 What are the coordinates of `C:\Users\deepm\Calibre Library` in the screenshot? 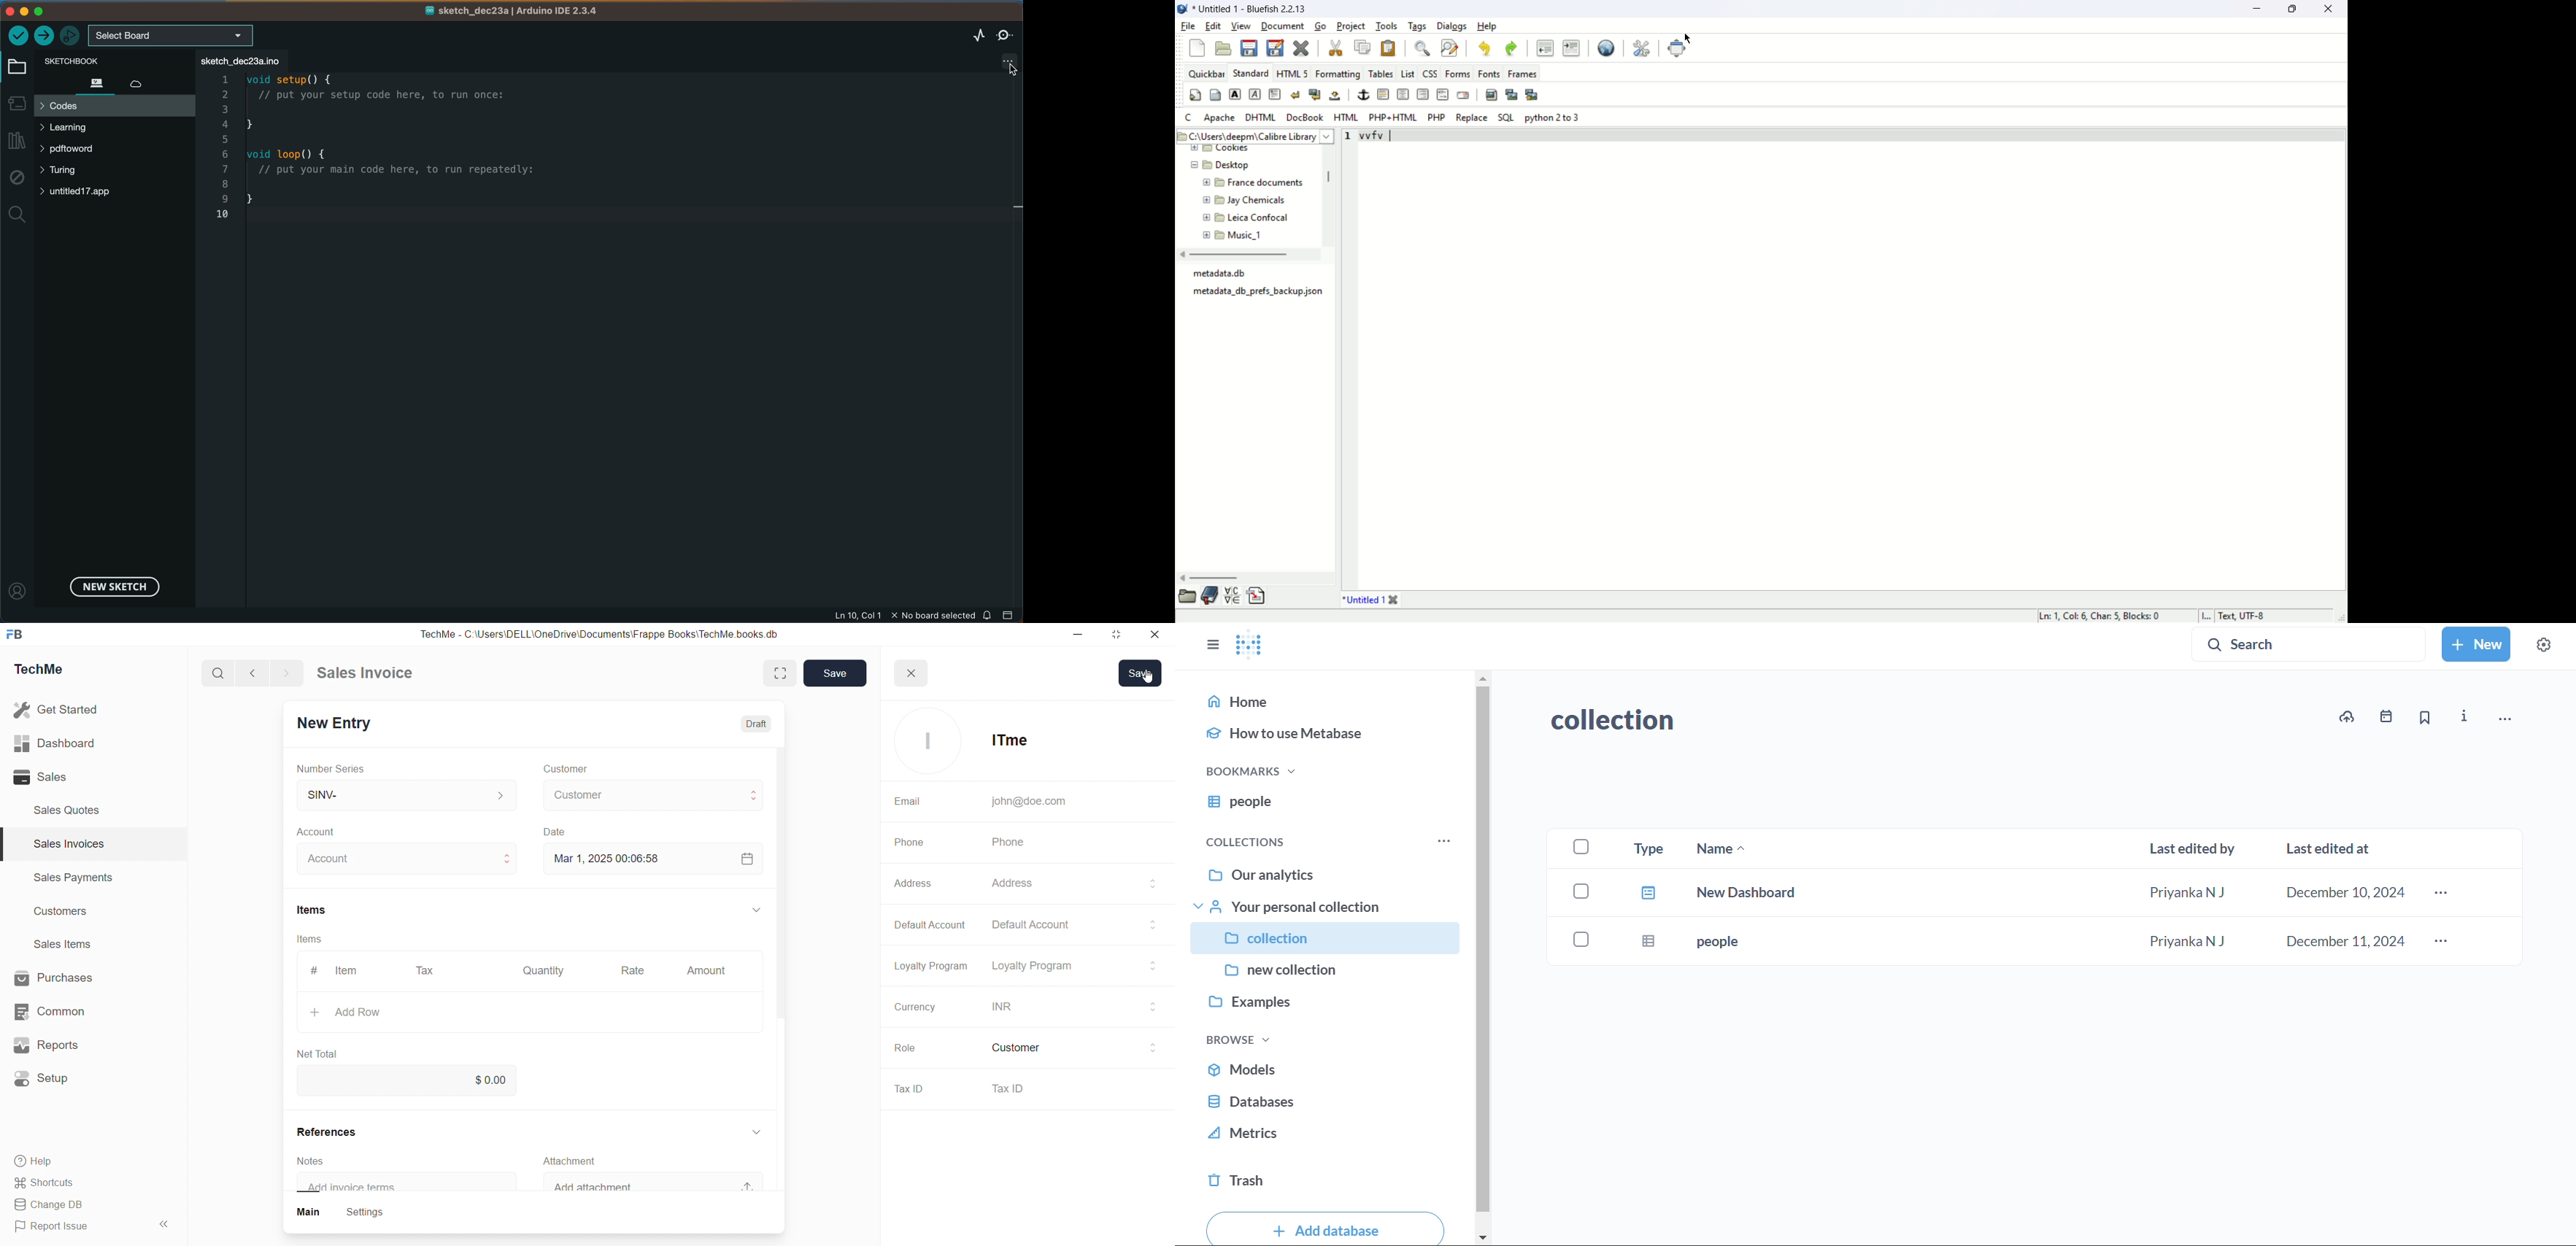 It's located at (1252, 137).